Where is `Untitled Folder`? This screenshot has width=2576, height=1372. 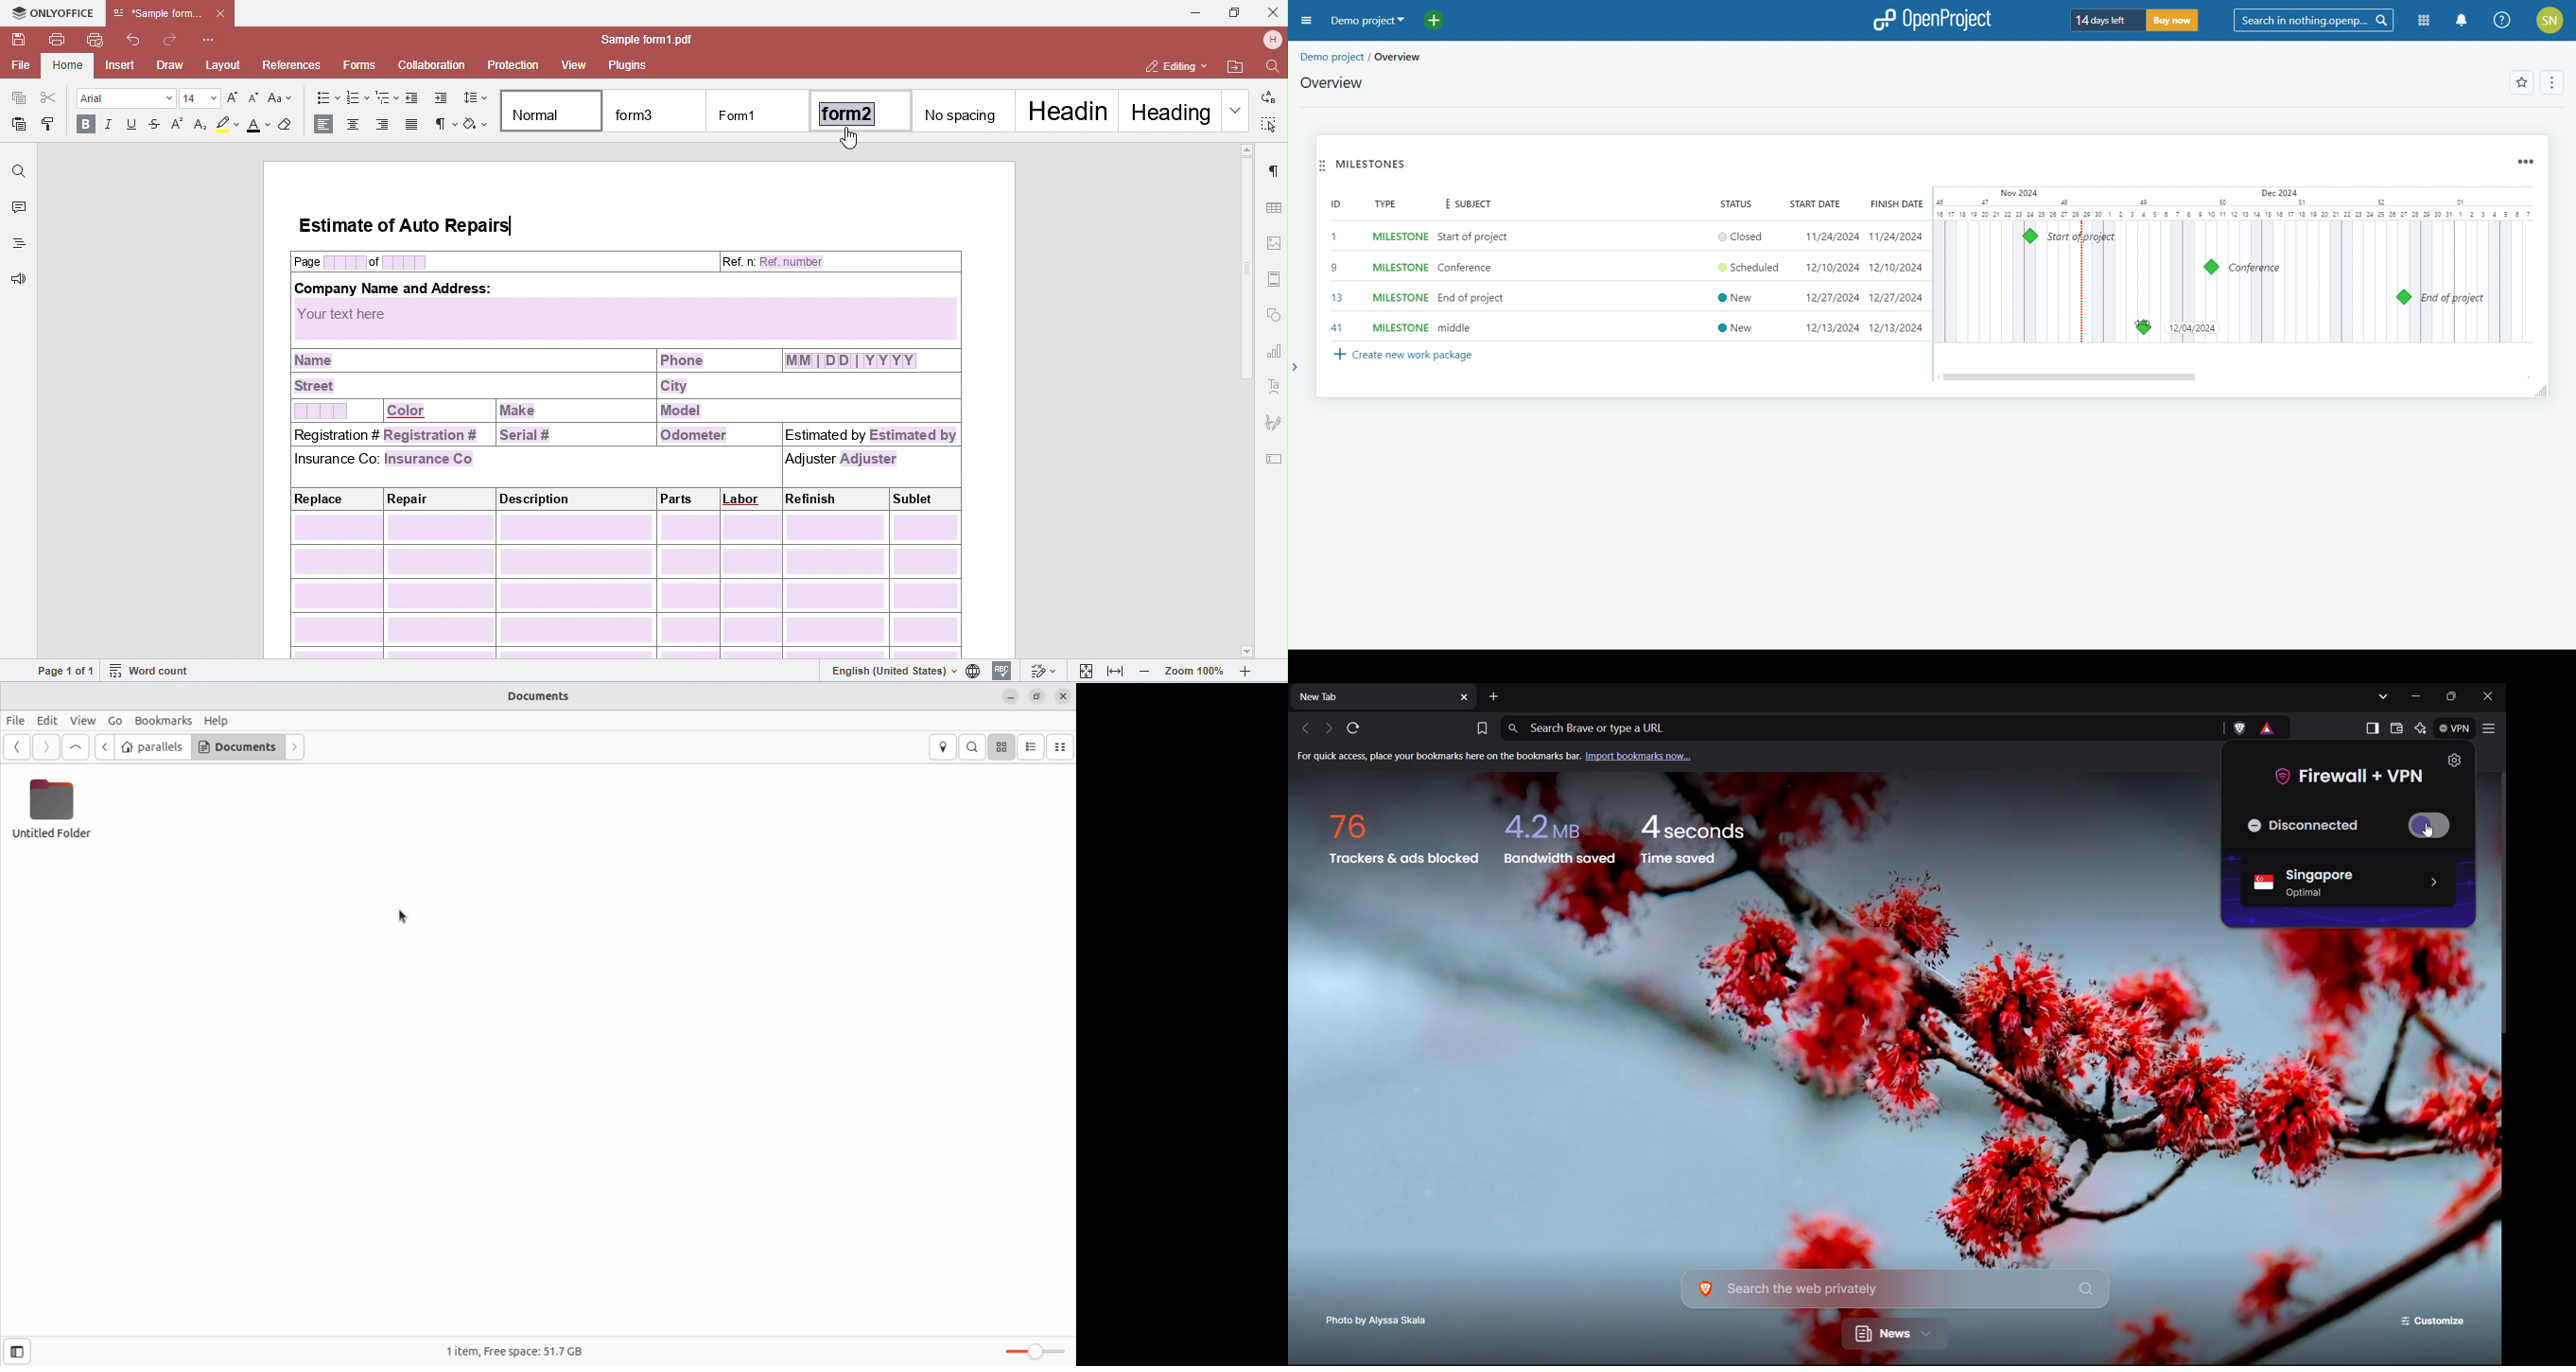 Untitled Folder is located at coordinates (53, 808).